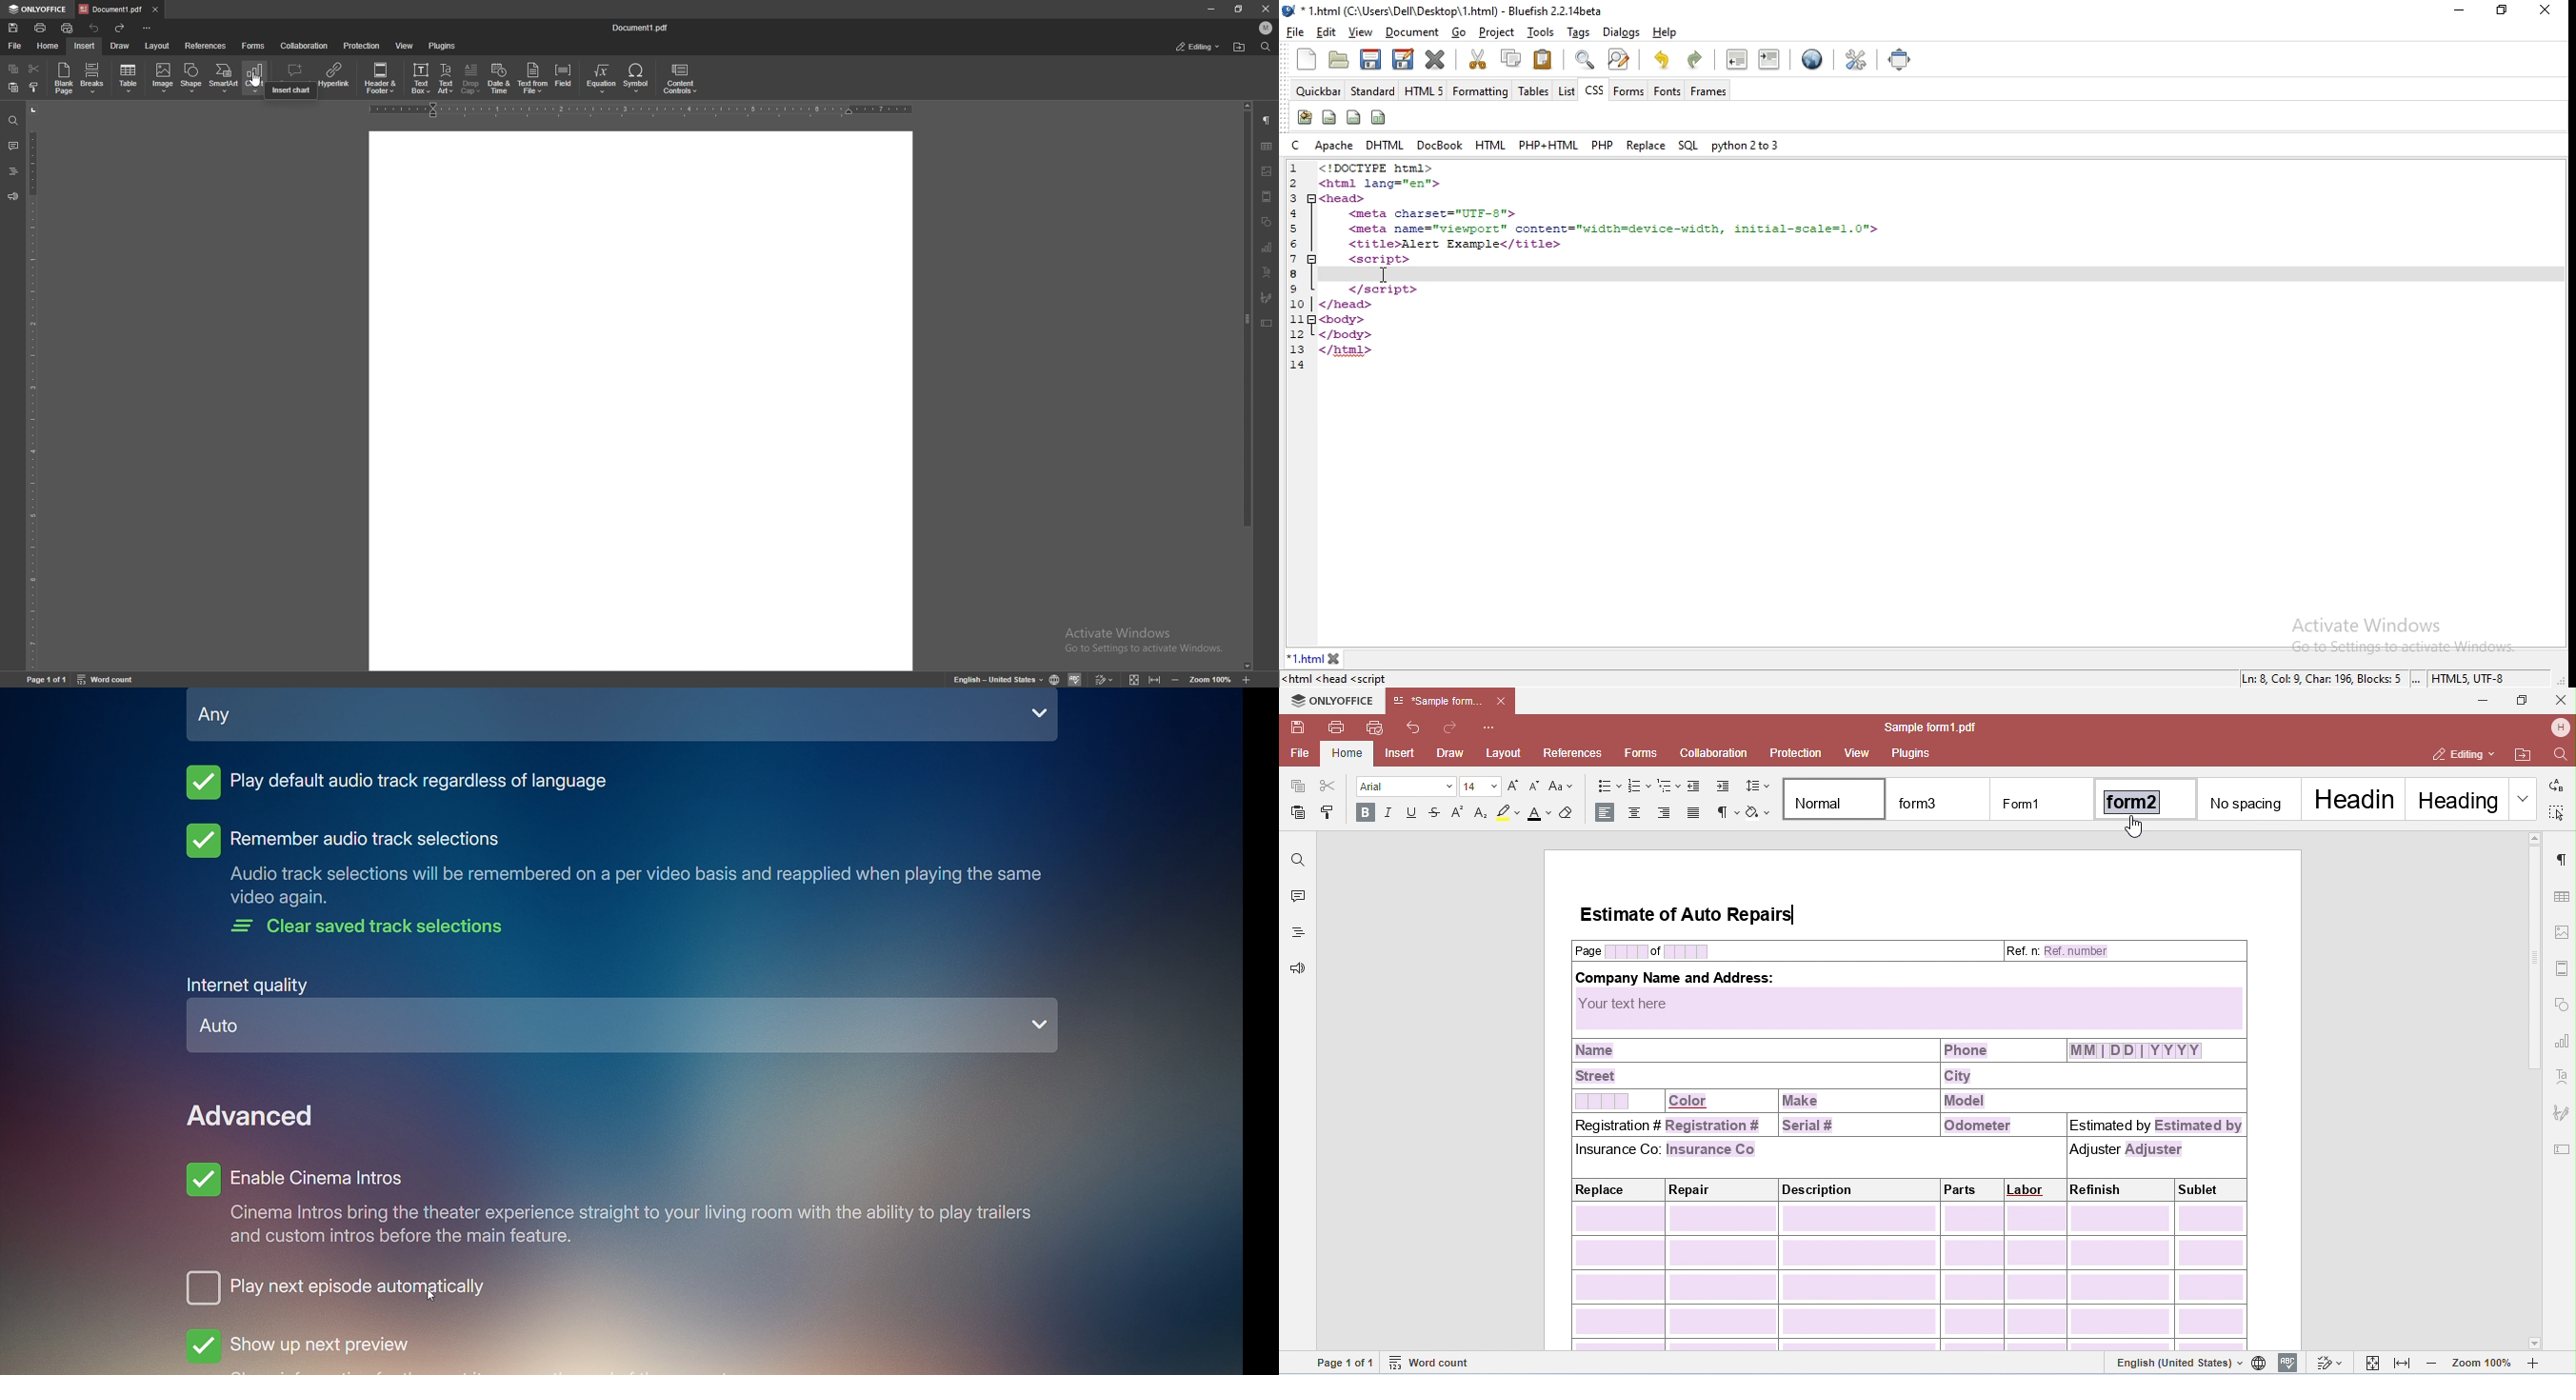  Describe the element at coordinates (37, 9) in the screenshot. I see `onlyoffice` at that location.